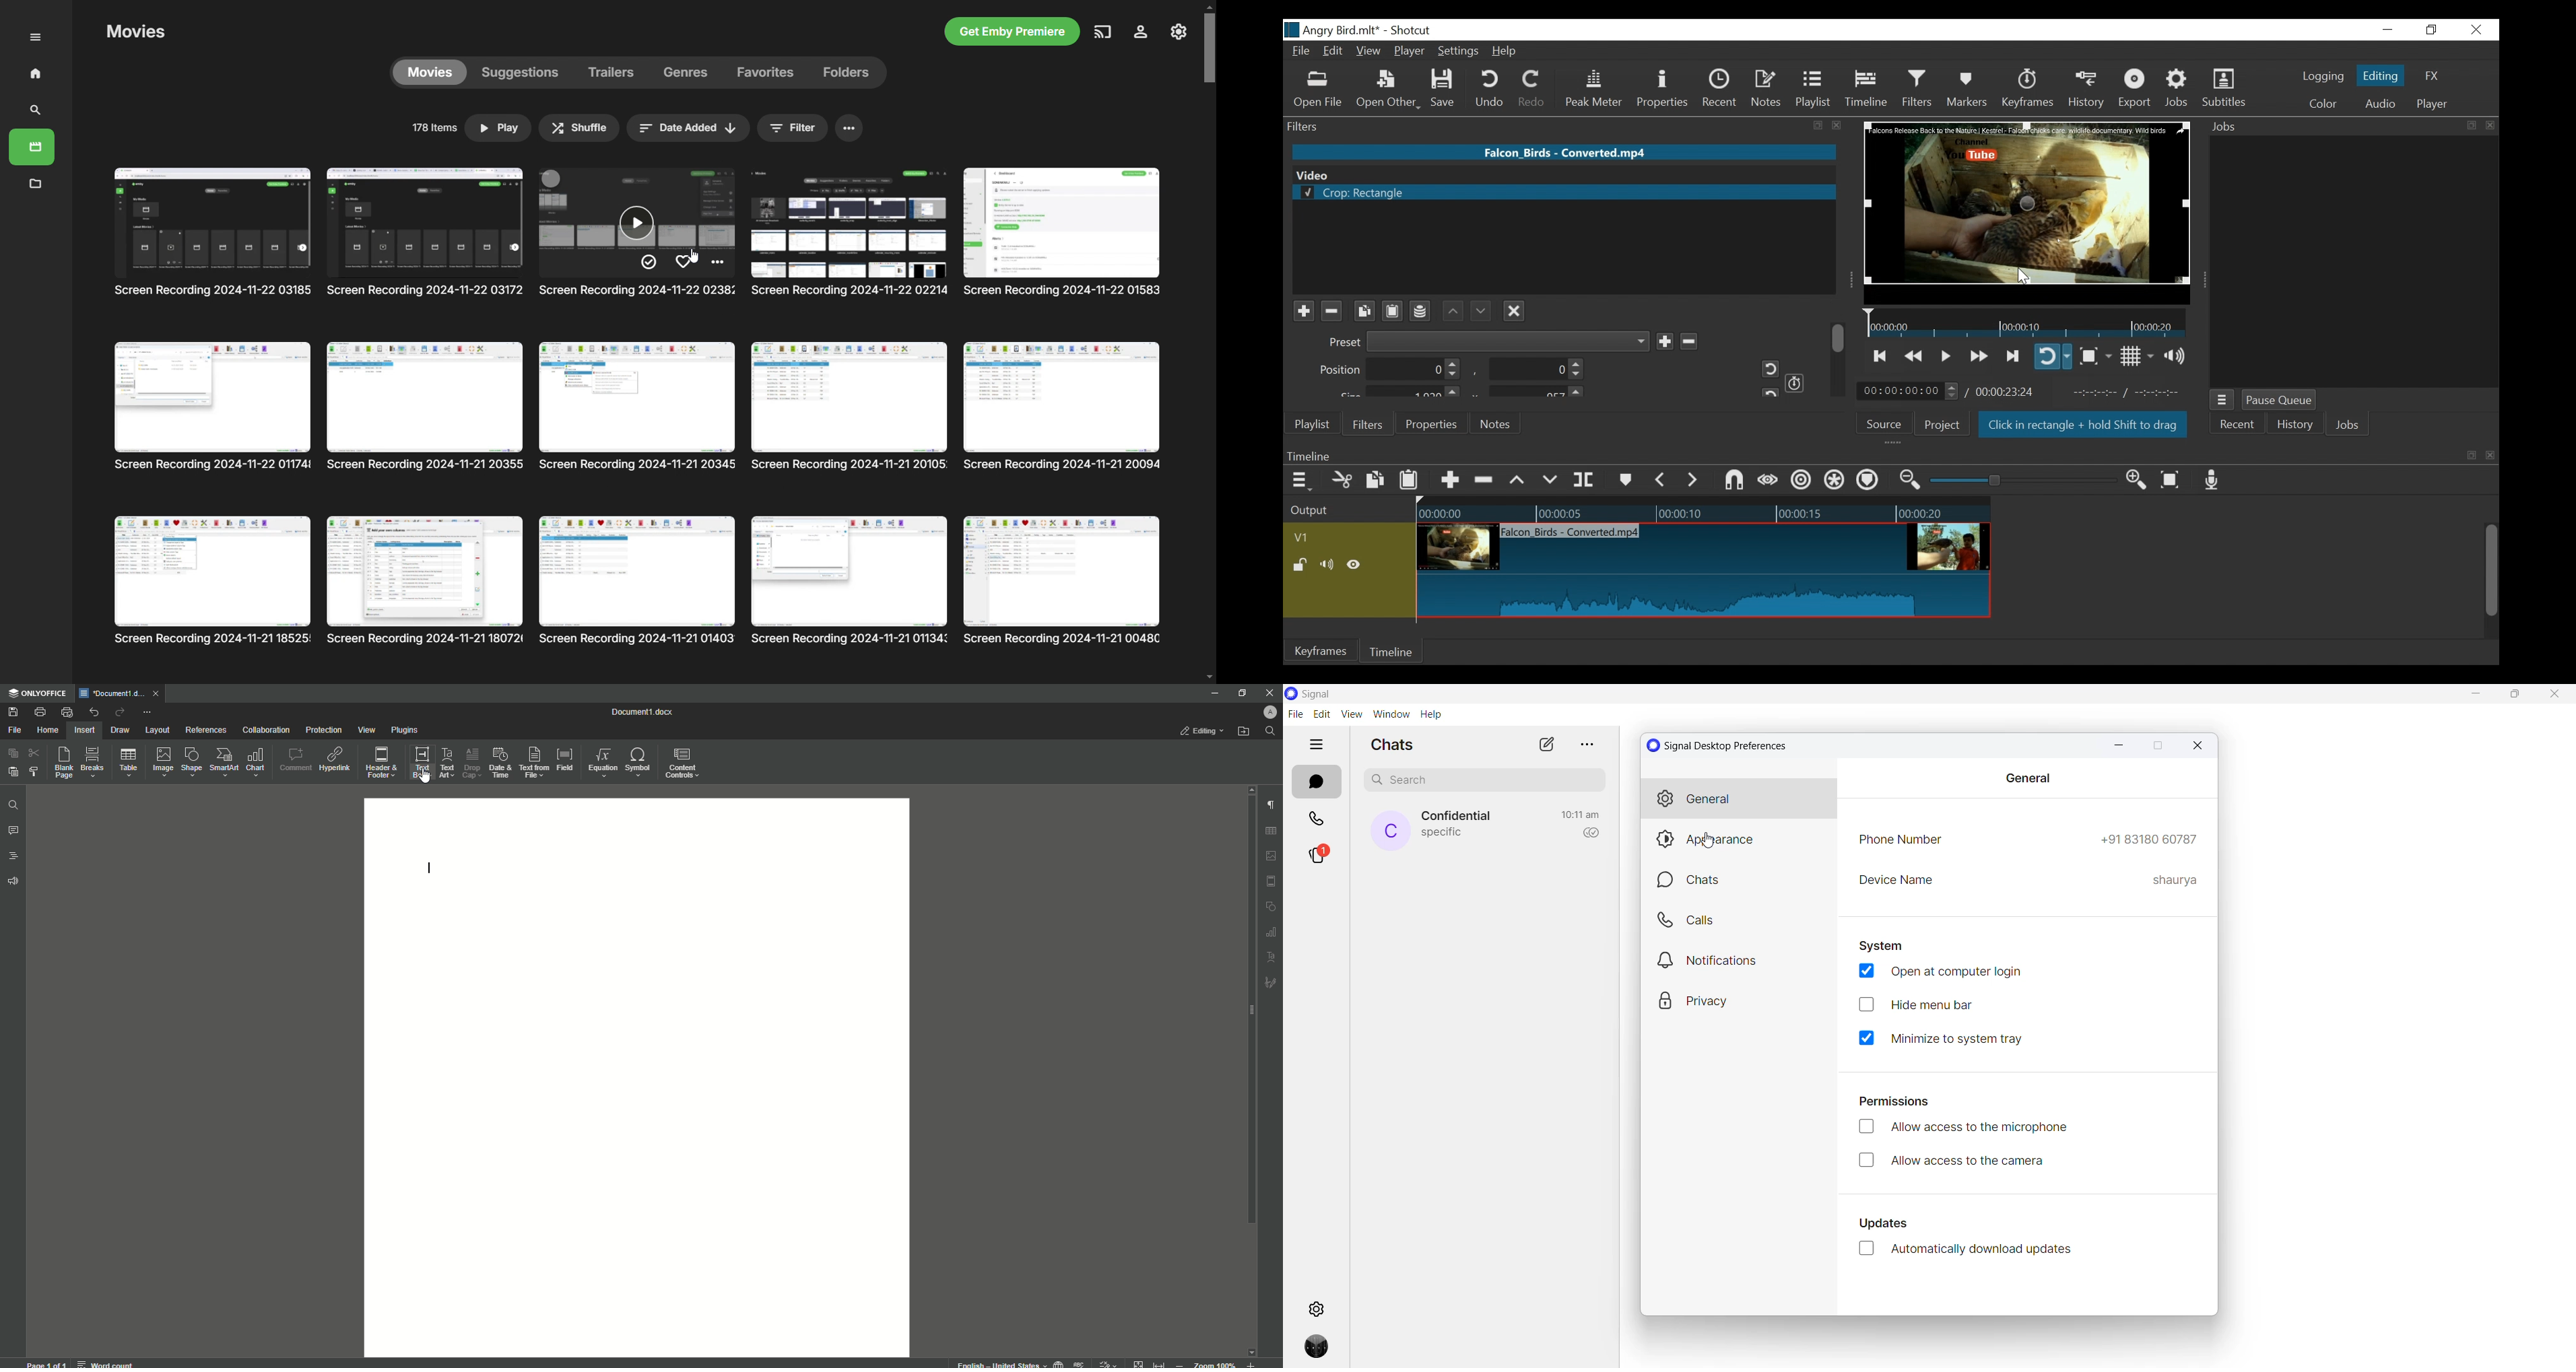 The height and width of the screenshot is (1372, 2576). I want to click on appearance, so click(1739, 840).